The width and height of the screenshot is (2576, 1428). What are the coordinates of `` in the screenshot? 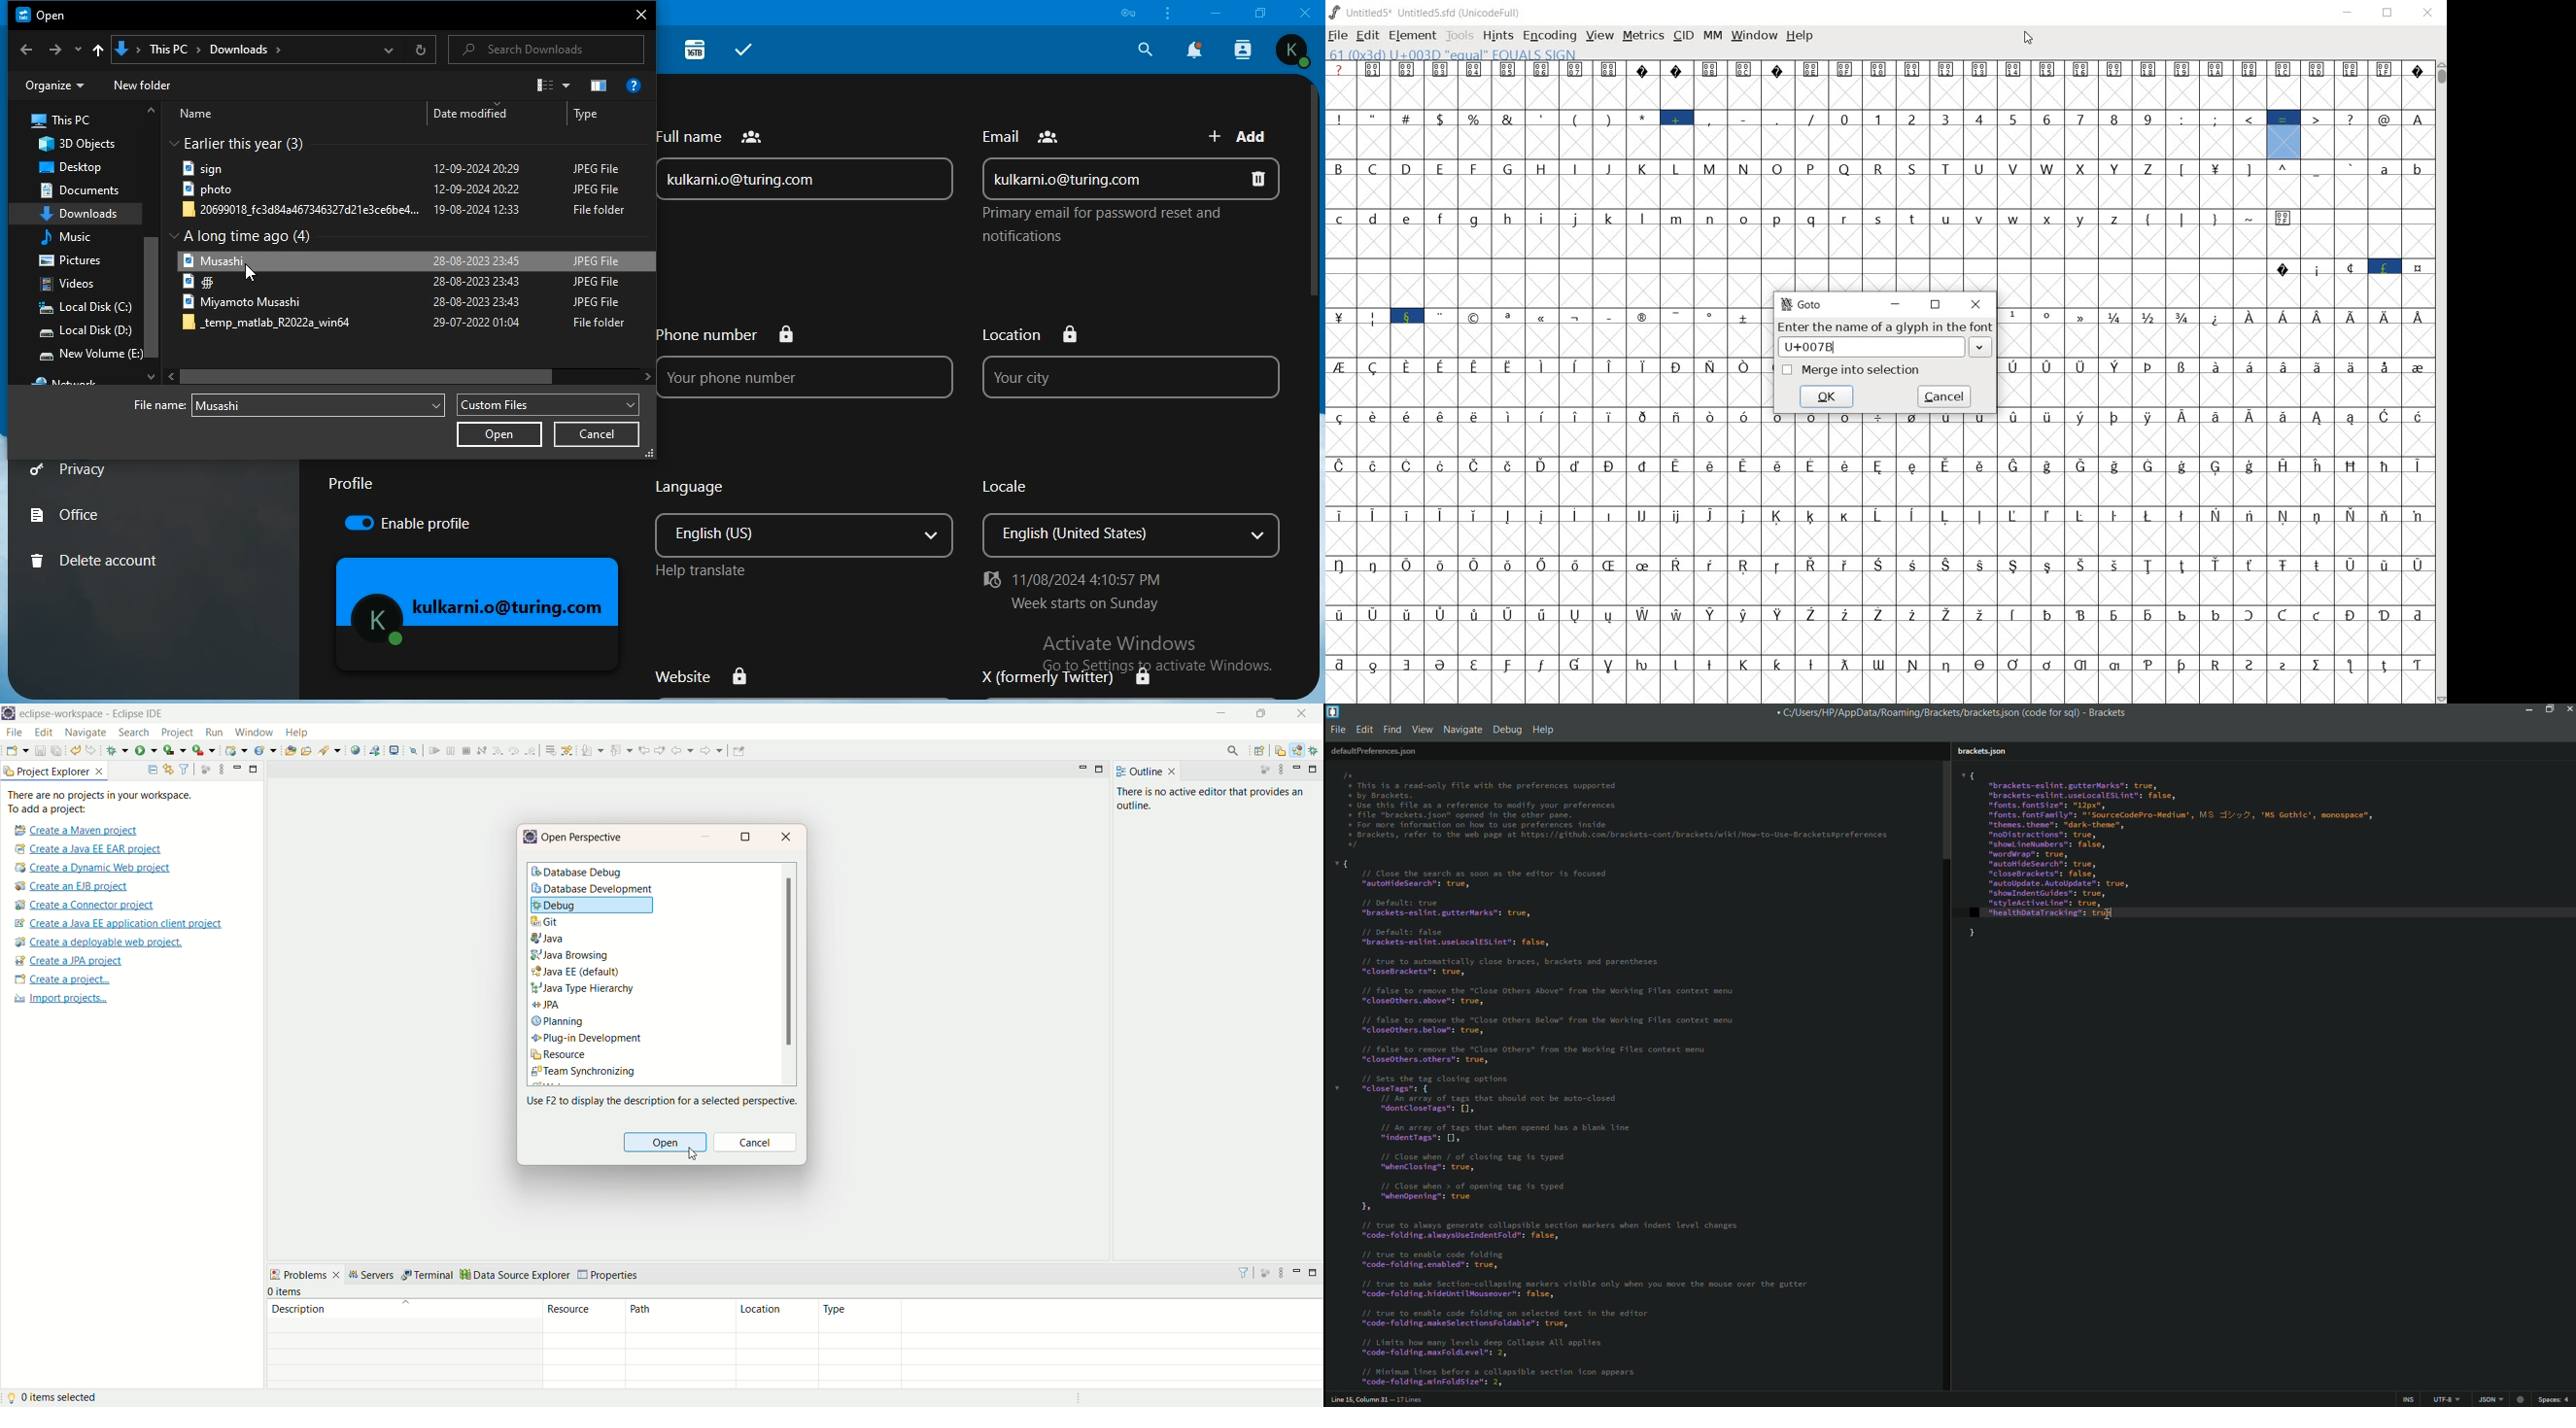 It's located at (97, 50).